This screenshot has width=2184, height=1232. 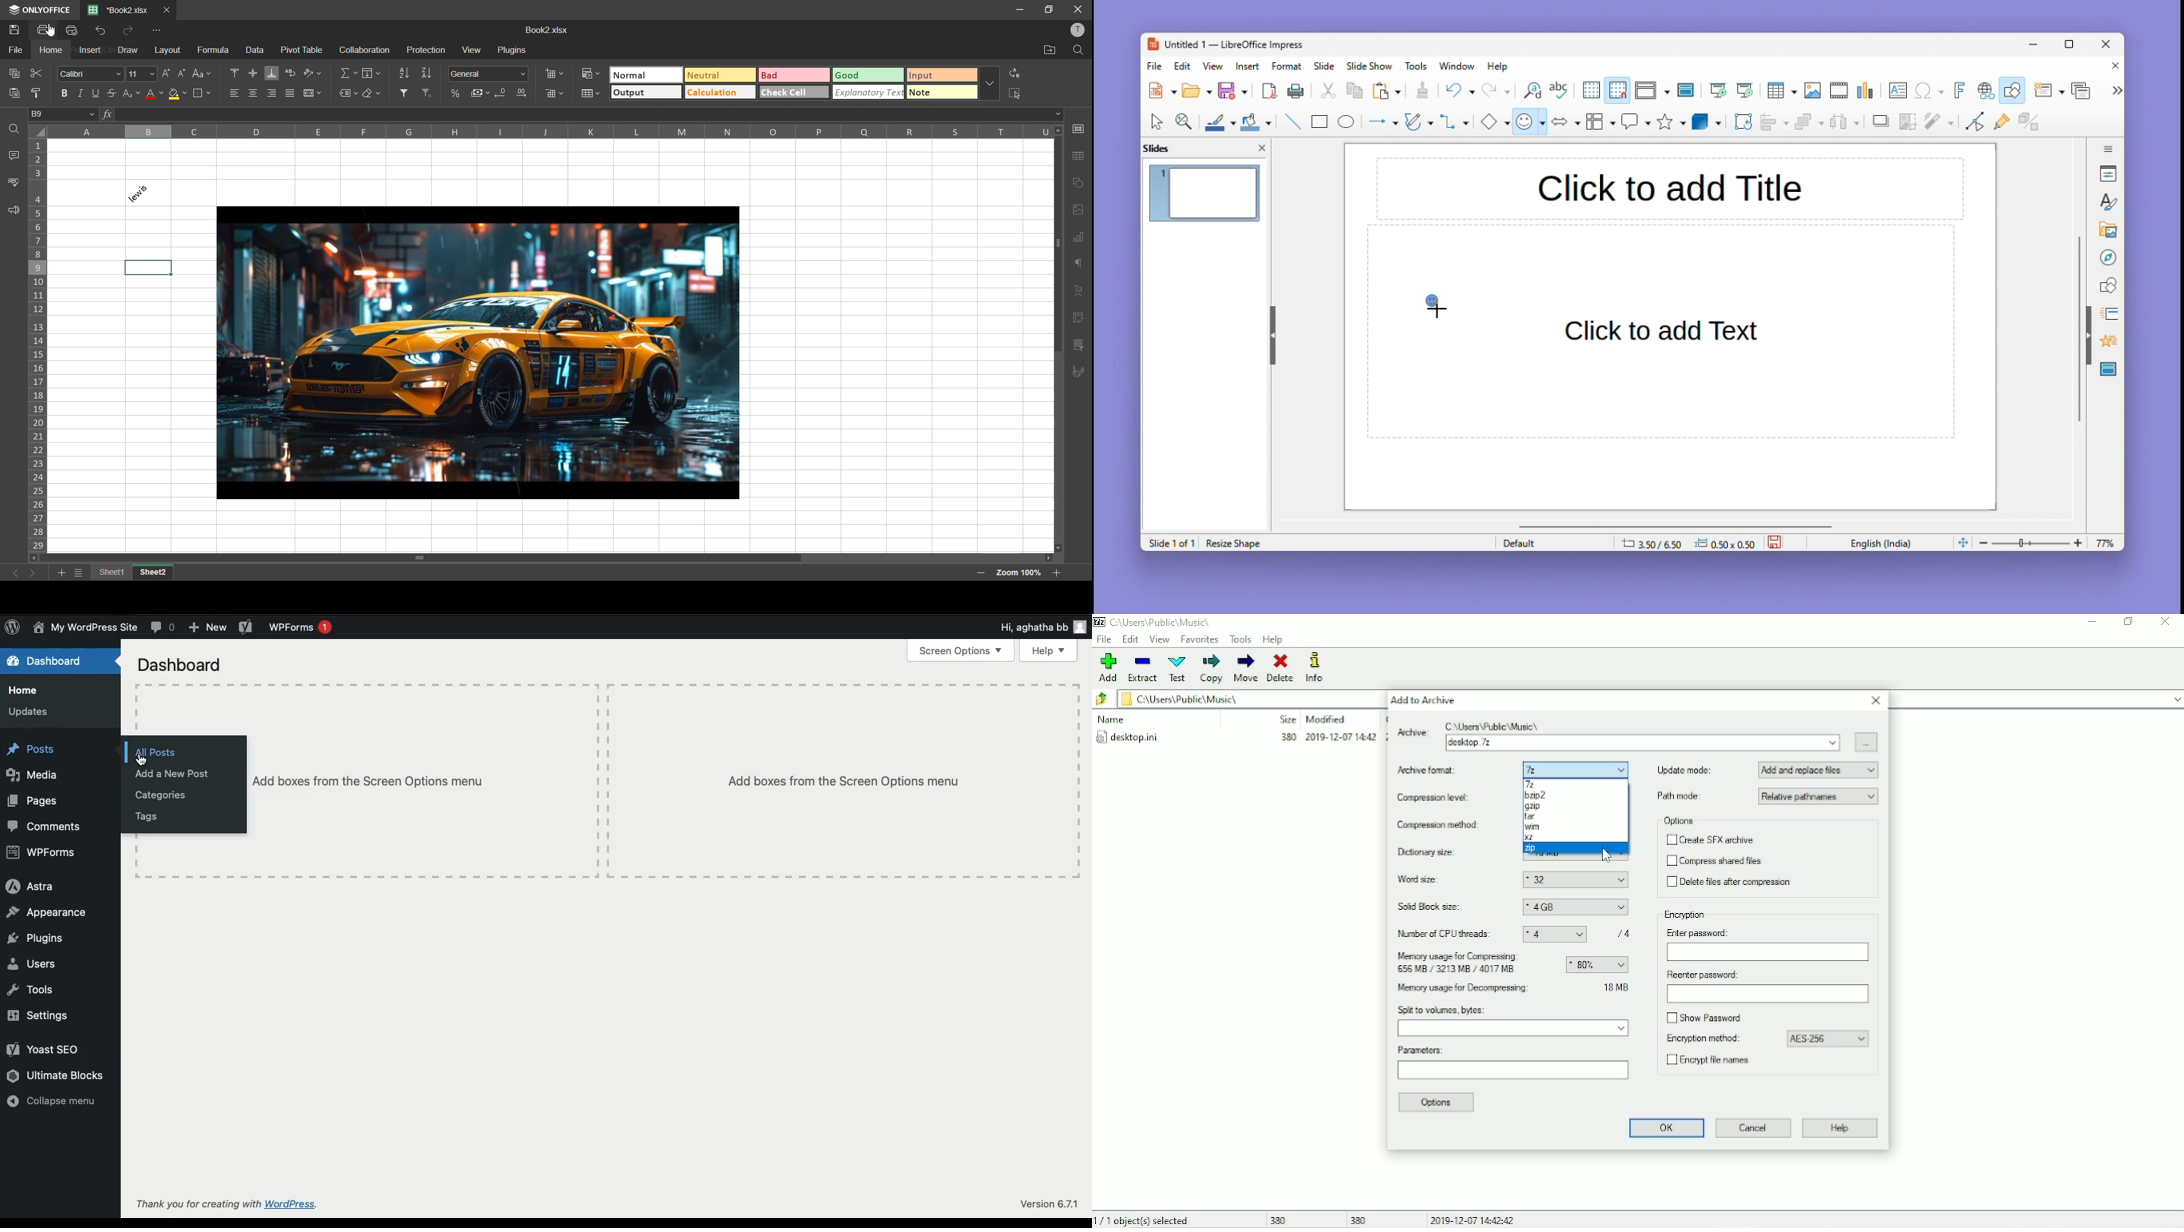 What do you see at coordinates (1224, 45) in the screenshot?
I see `File name` at bounding box center [1224, 45].